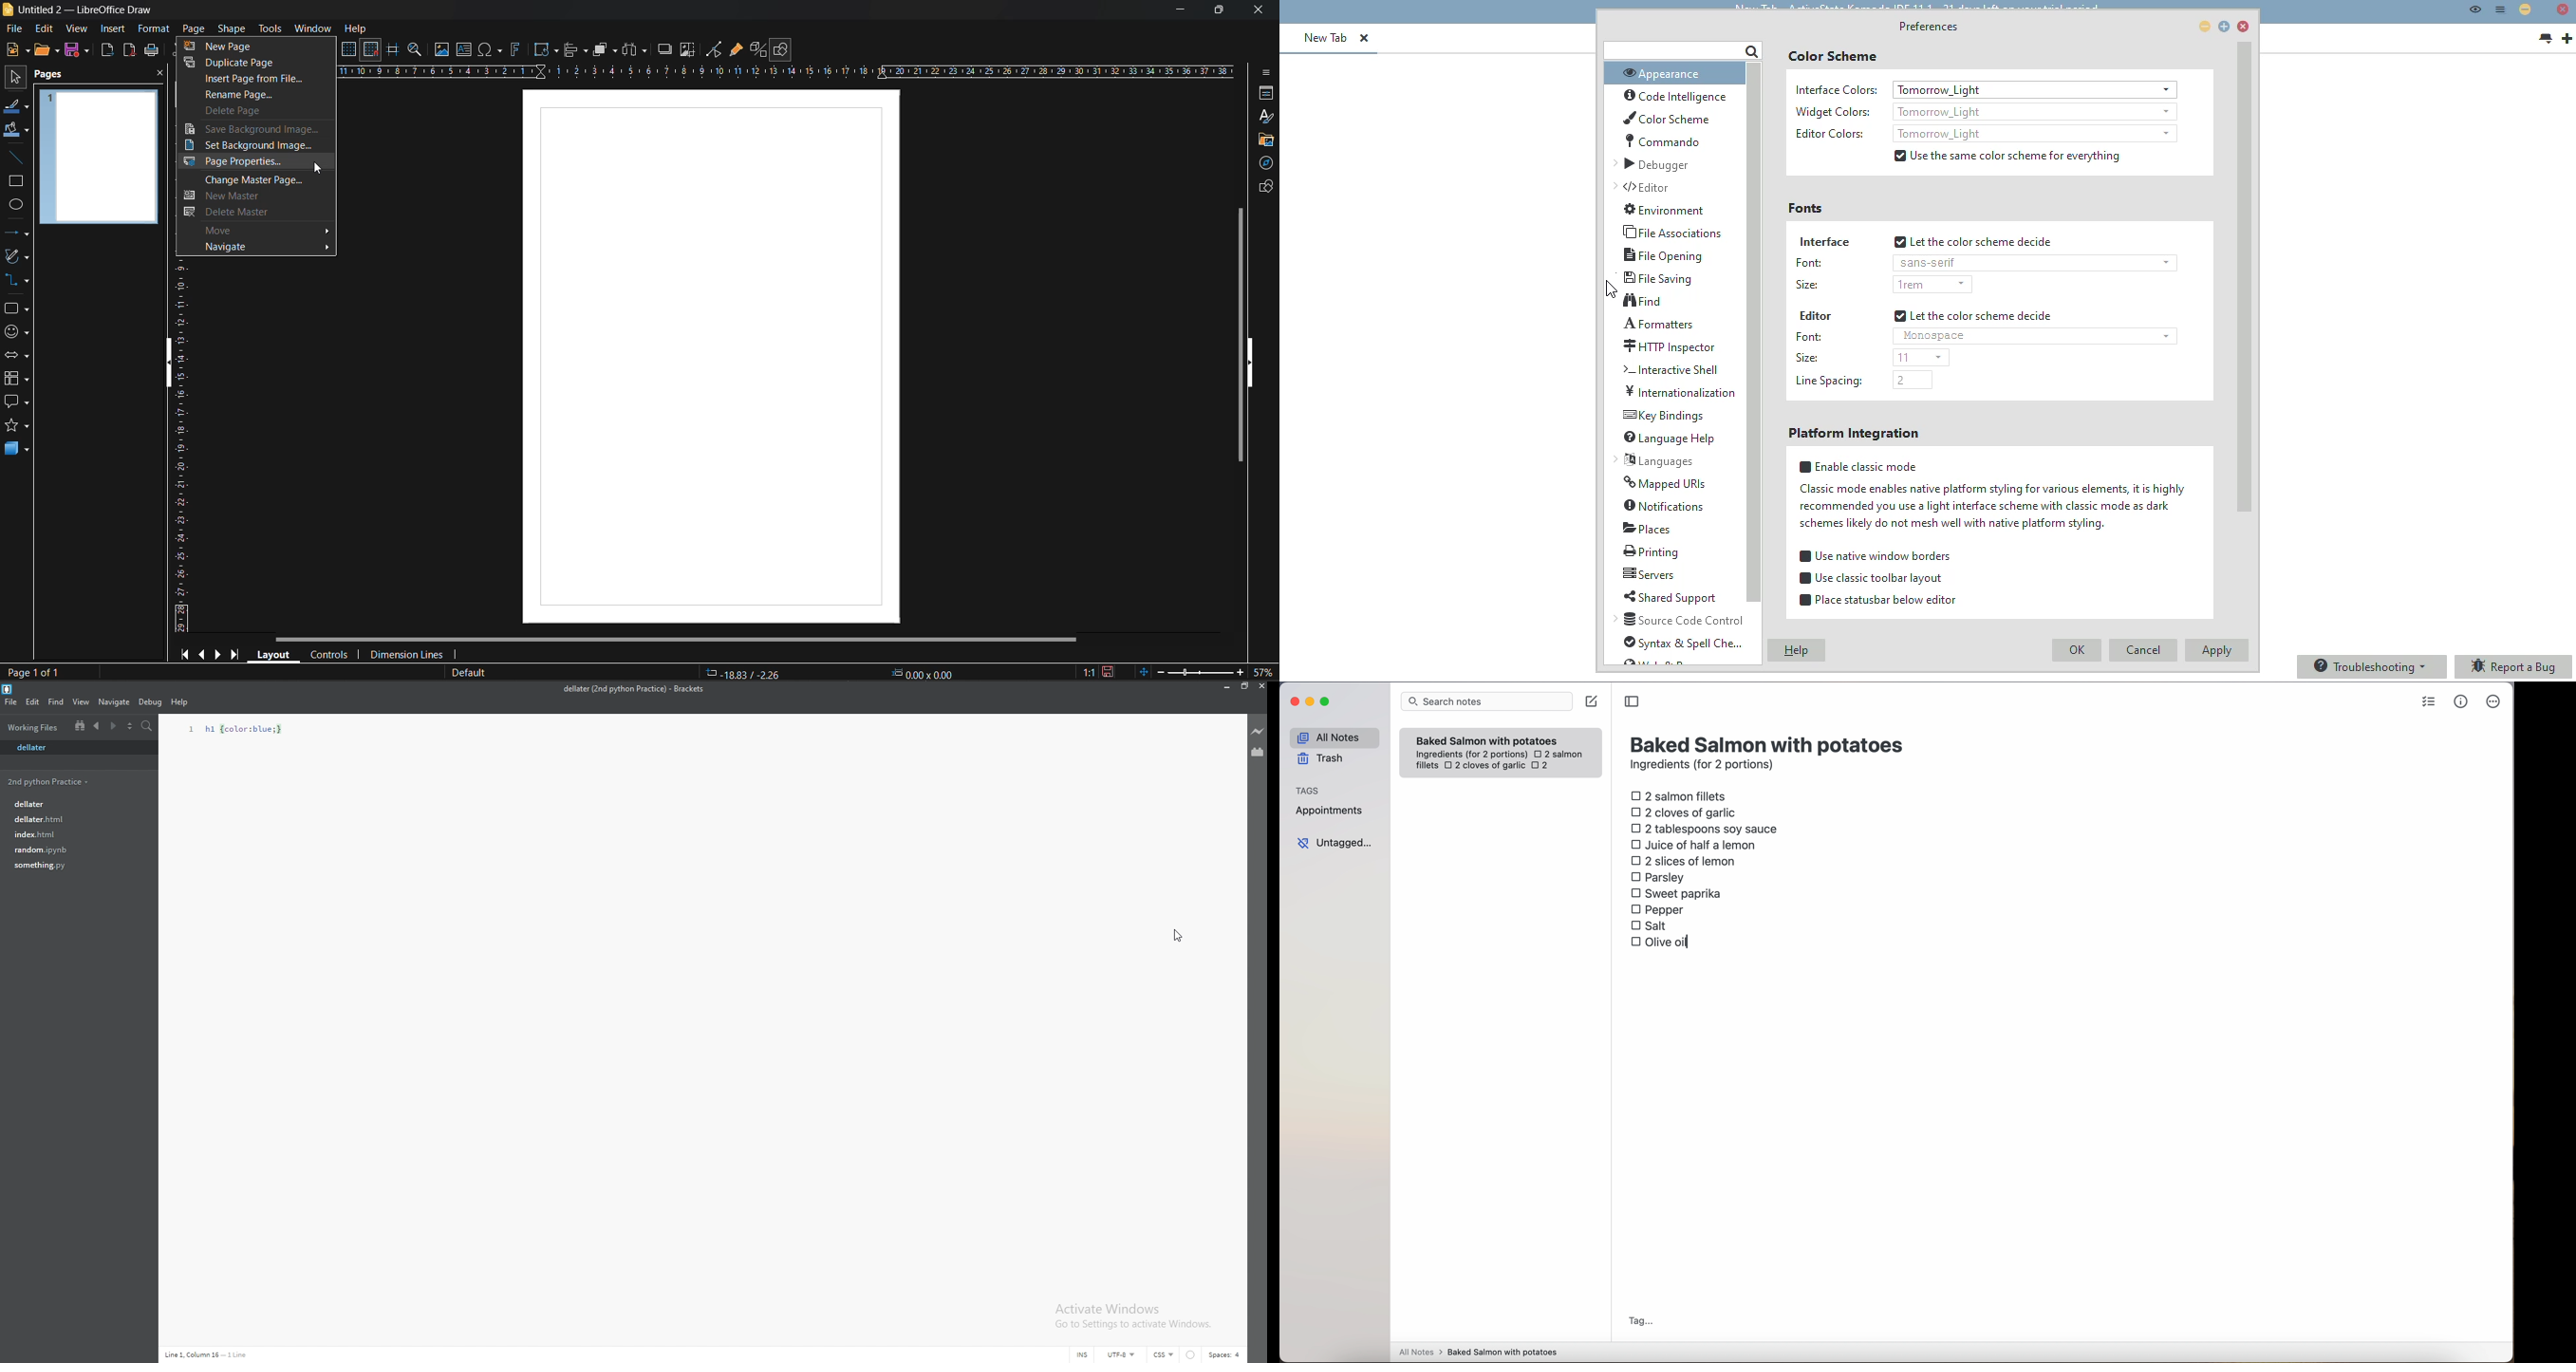 This screenshot has height=1372, width=2576. I want to click on block arrows, so click(17, 354).